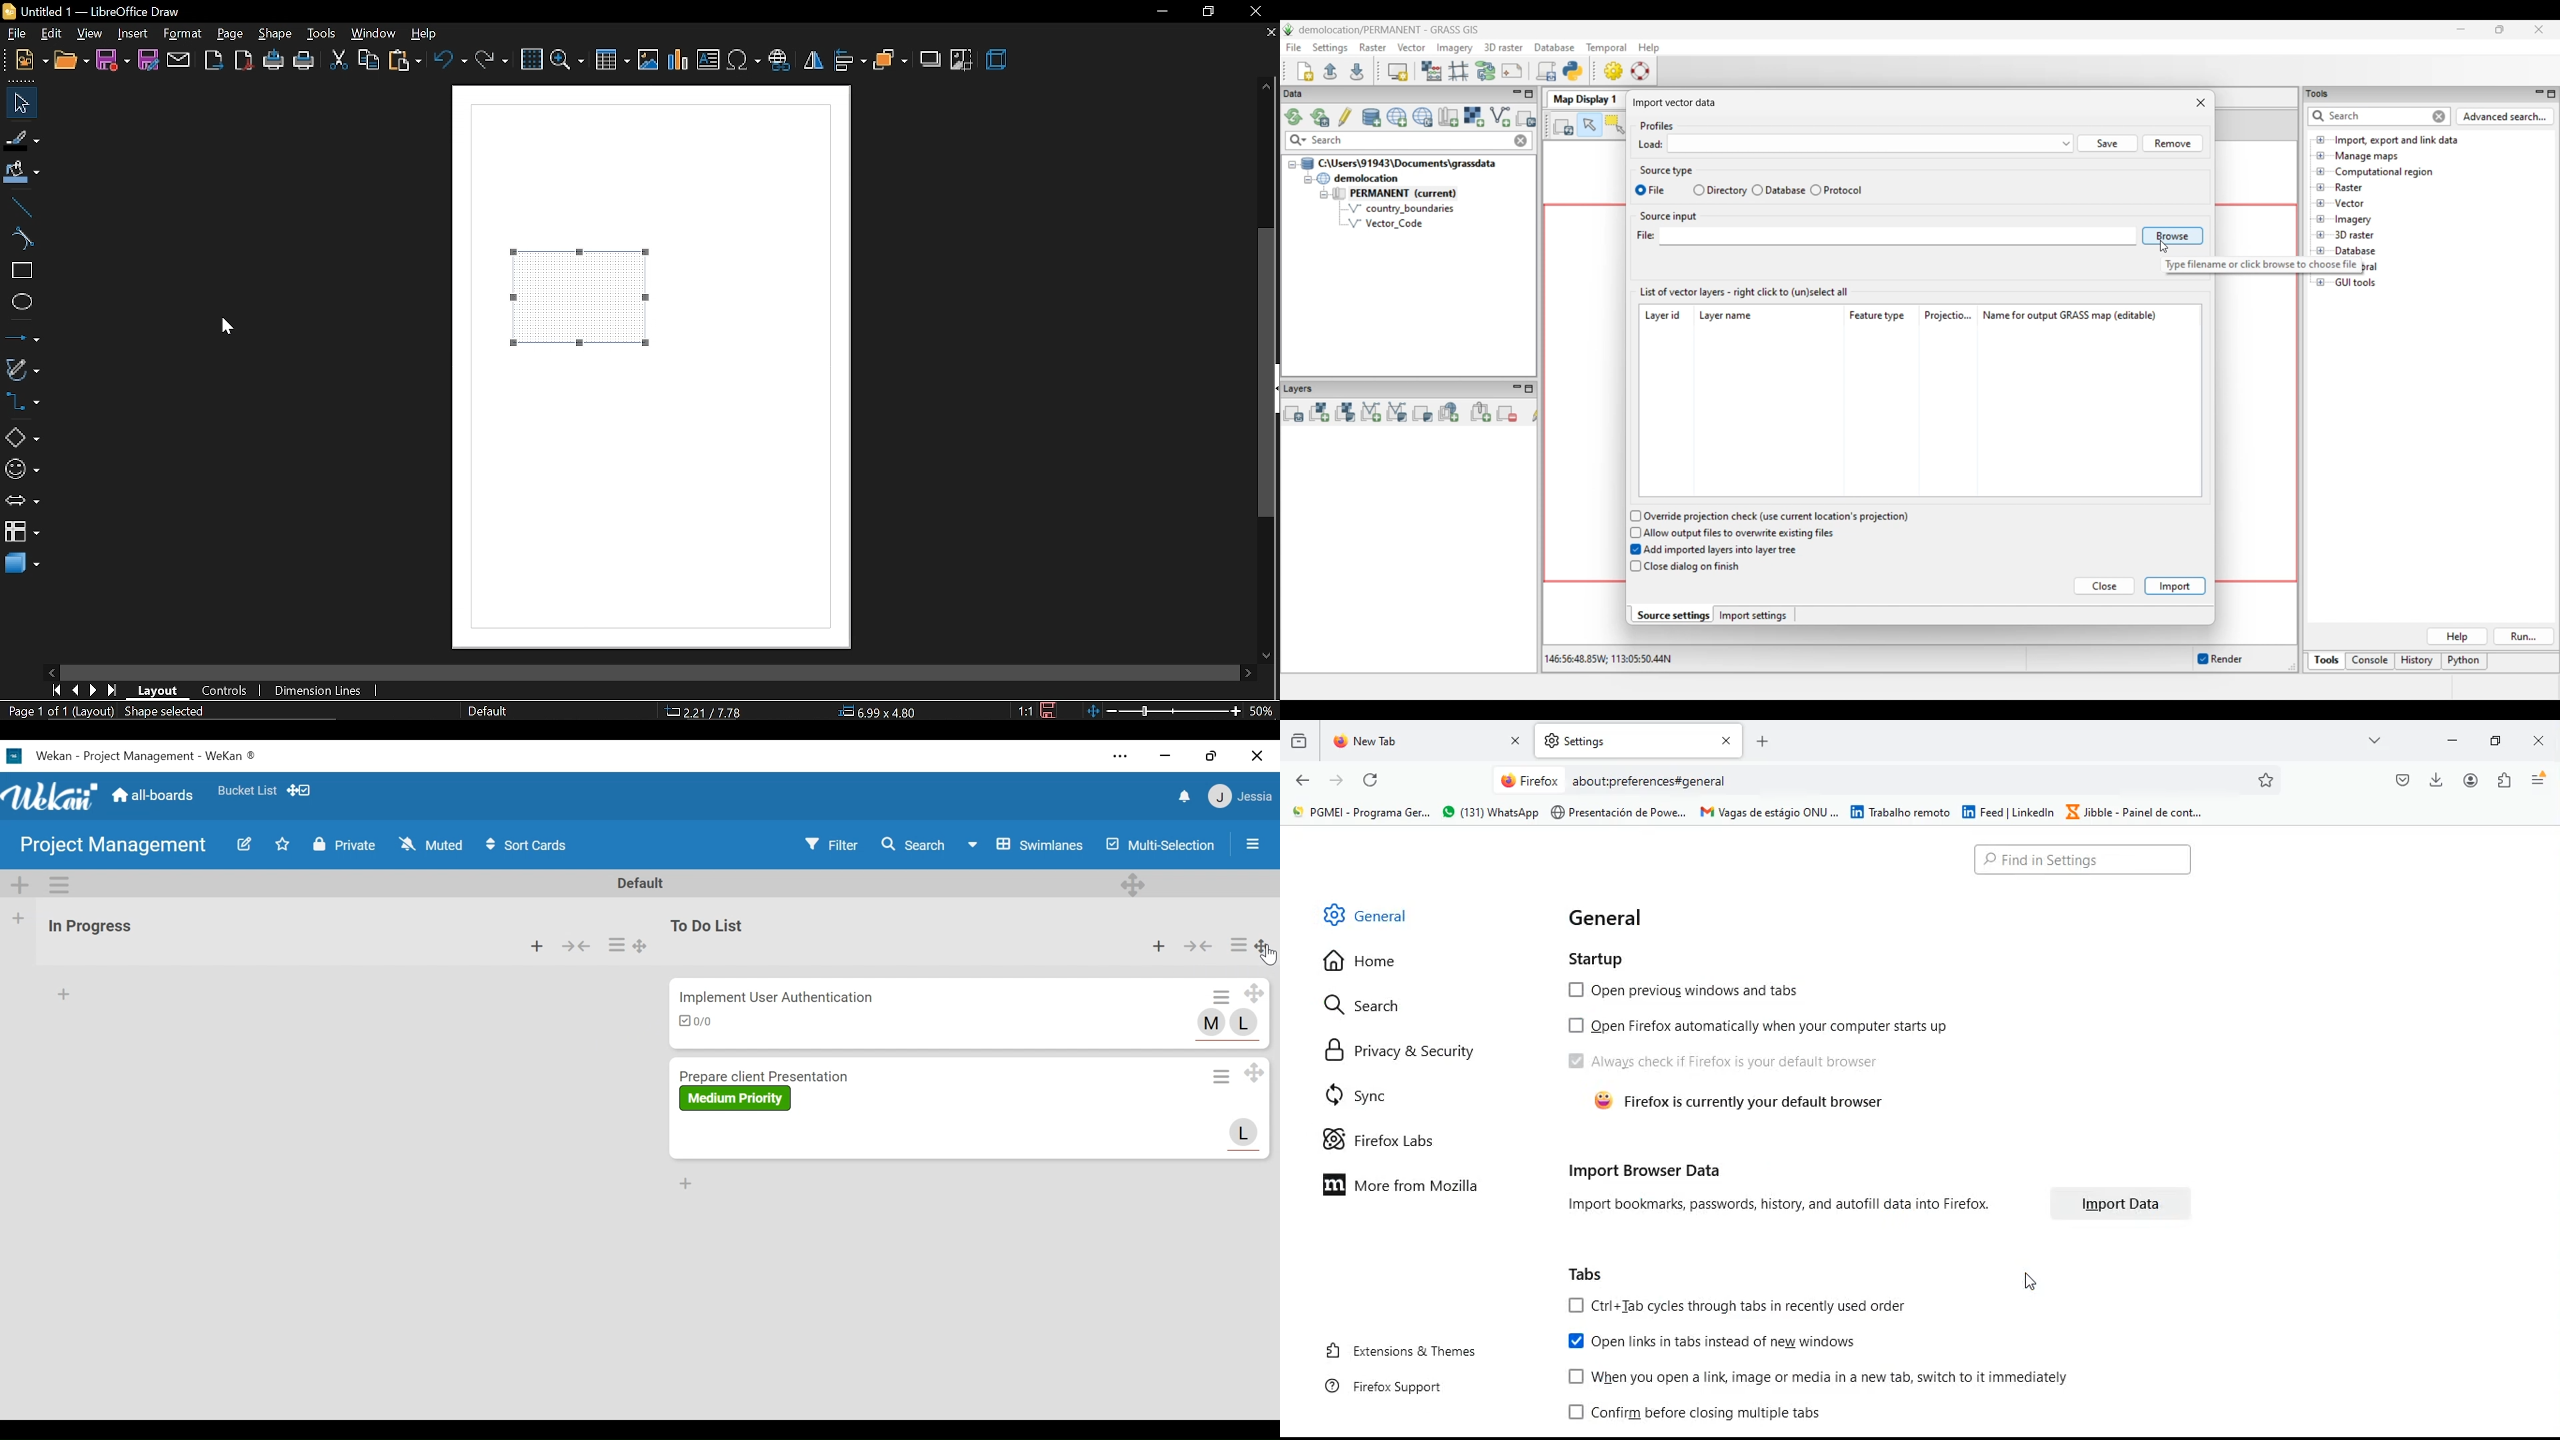 This screenshot has width=2576, height=1456. I want to click on feed | Linkedin, so click(2009, 811).